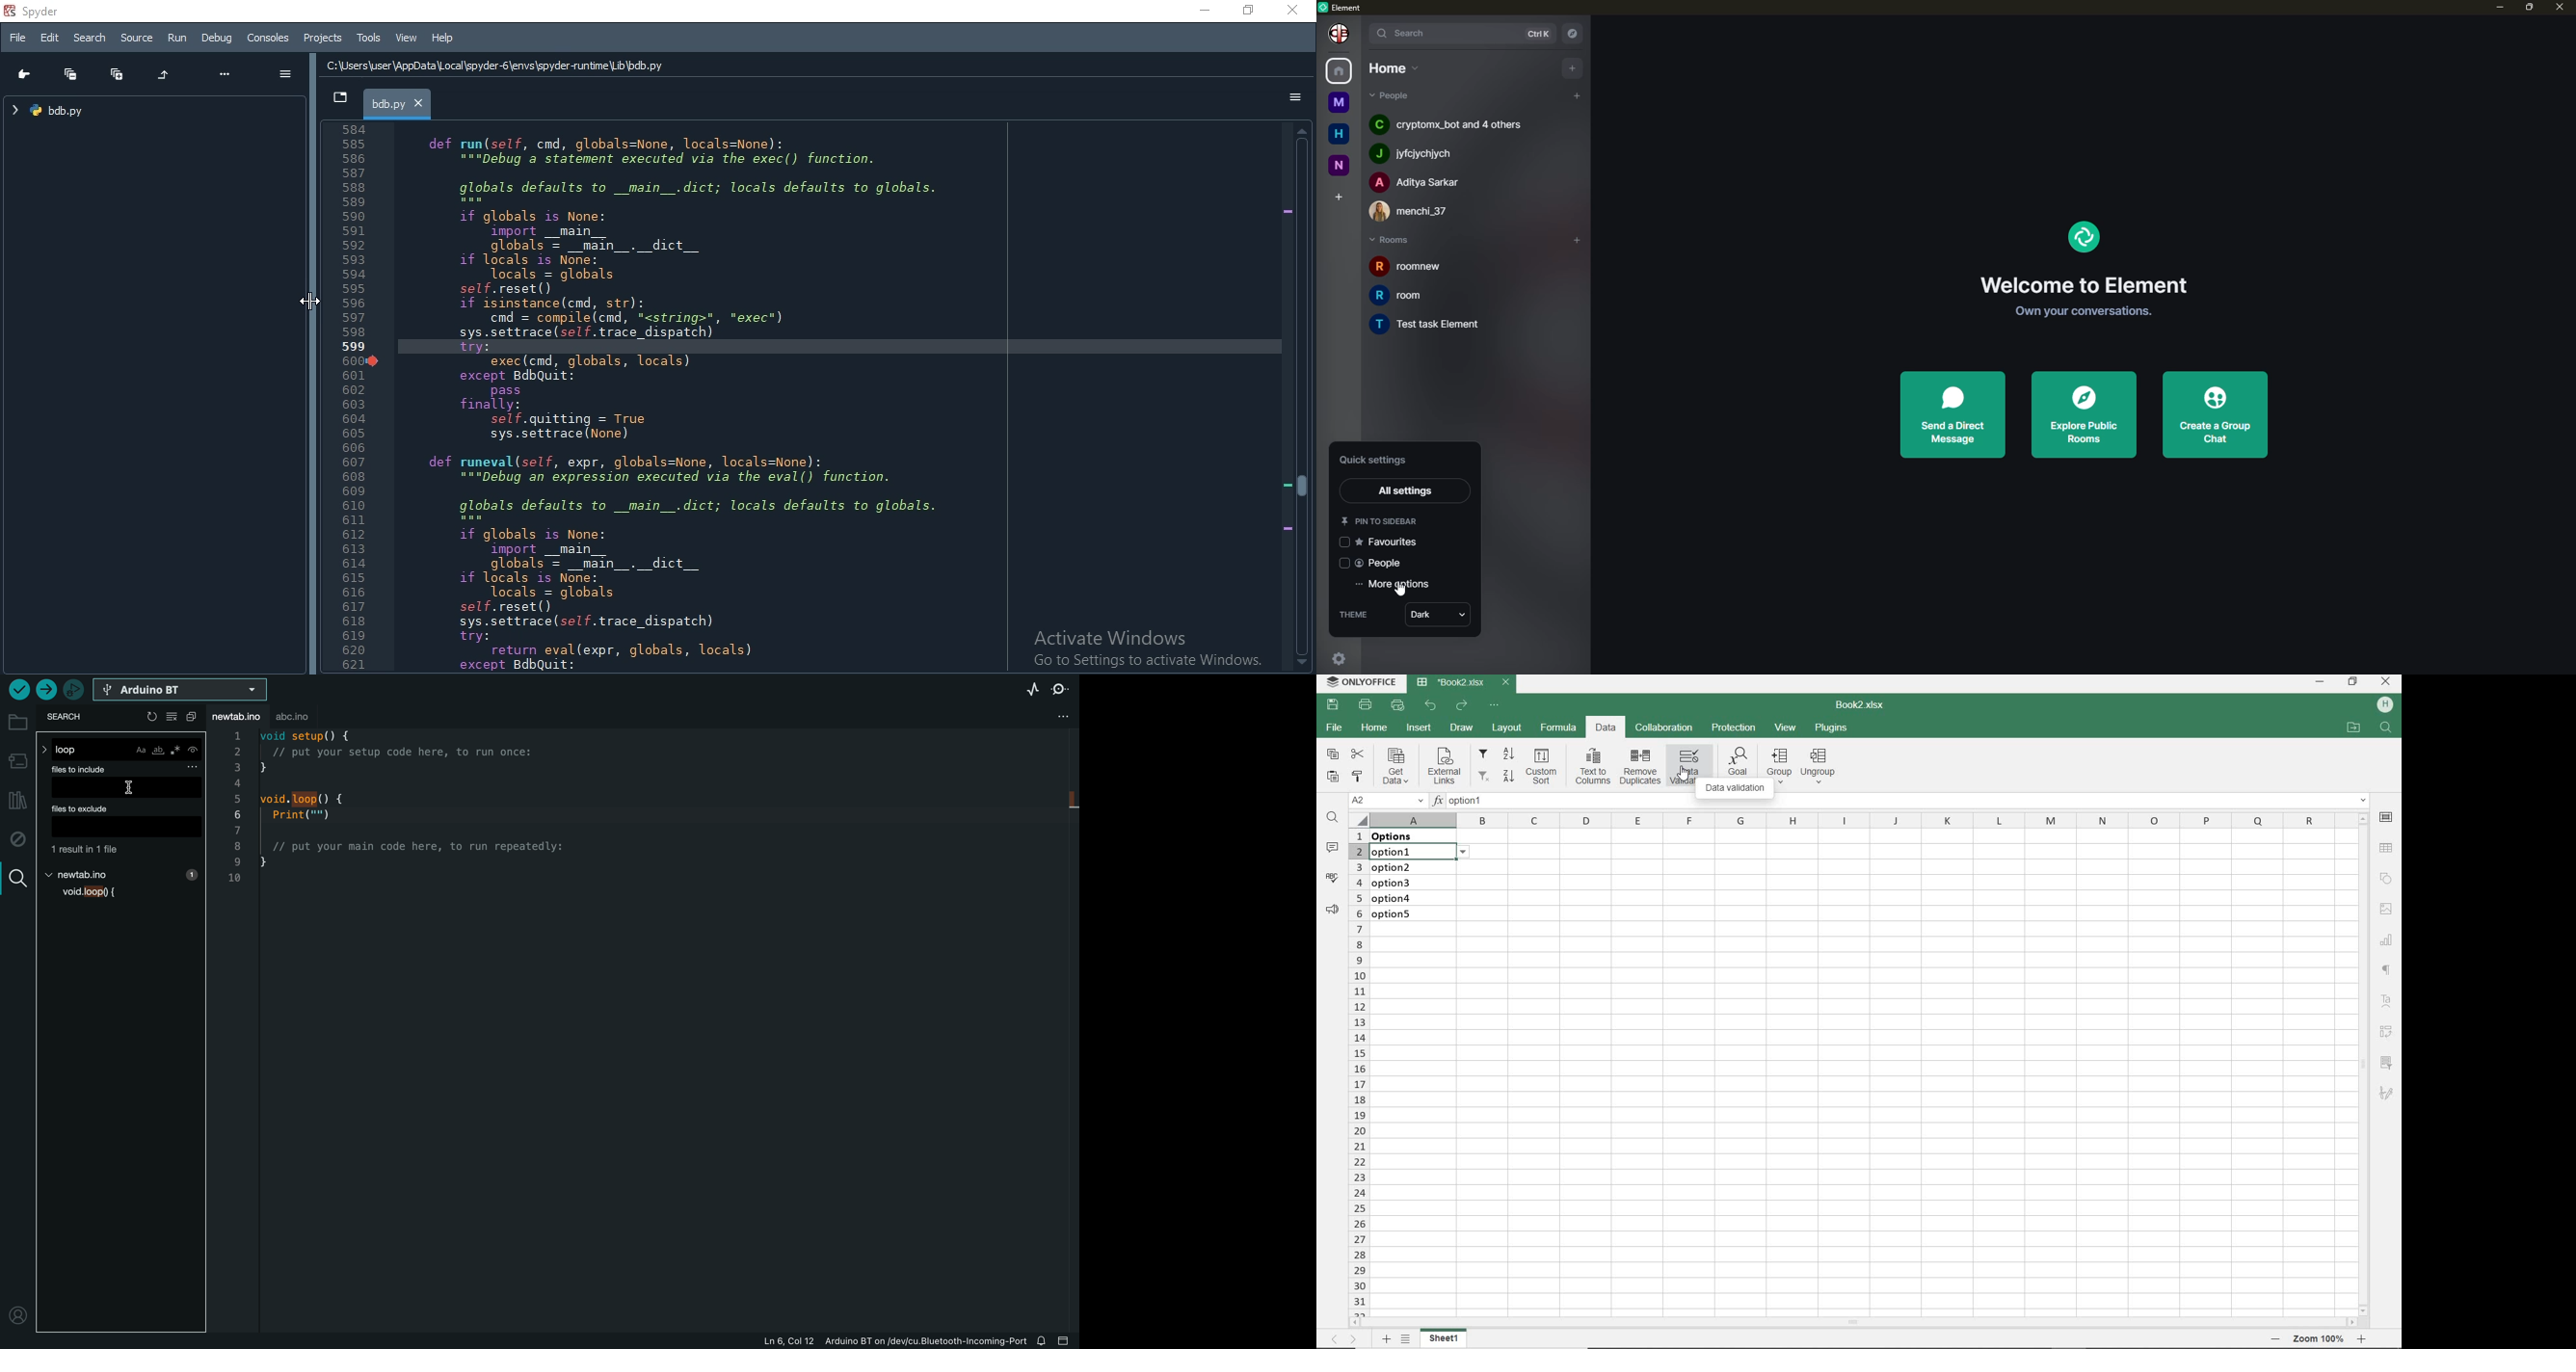 This screenshot has width=2576, height=1372. What do you see at coordinates (369, 38) in the screenshot?
I see `Tools` at bounding box center [369, 38].